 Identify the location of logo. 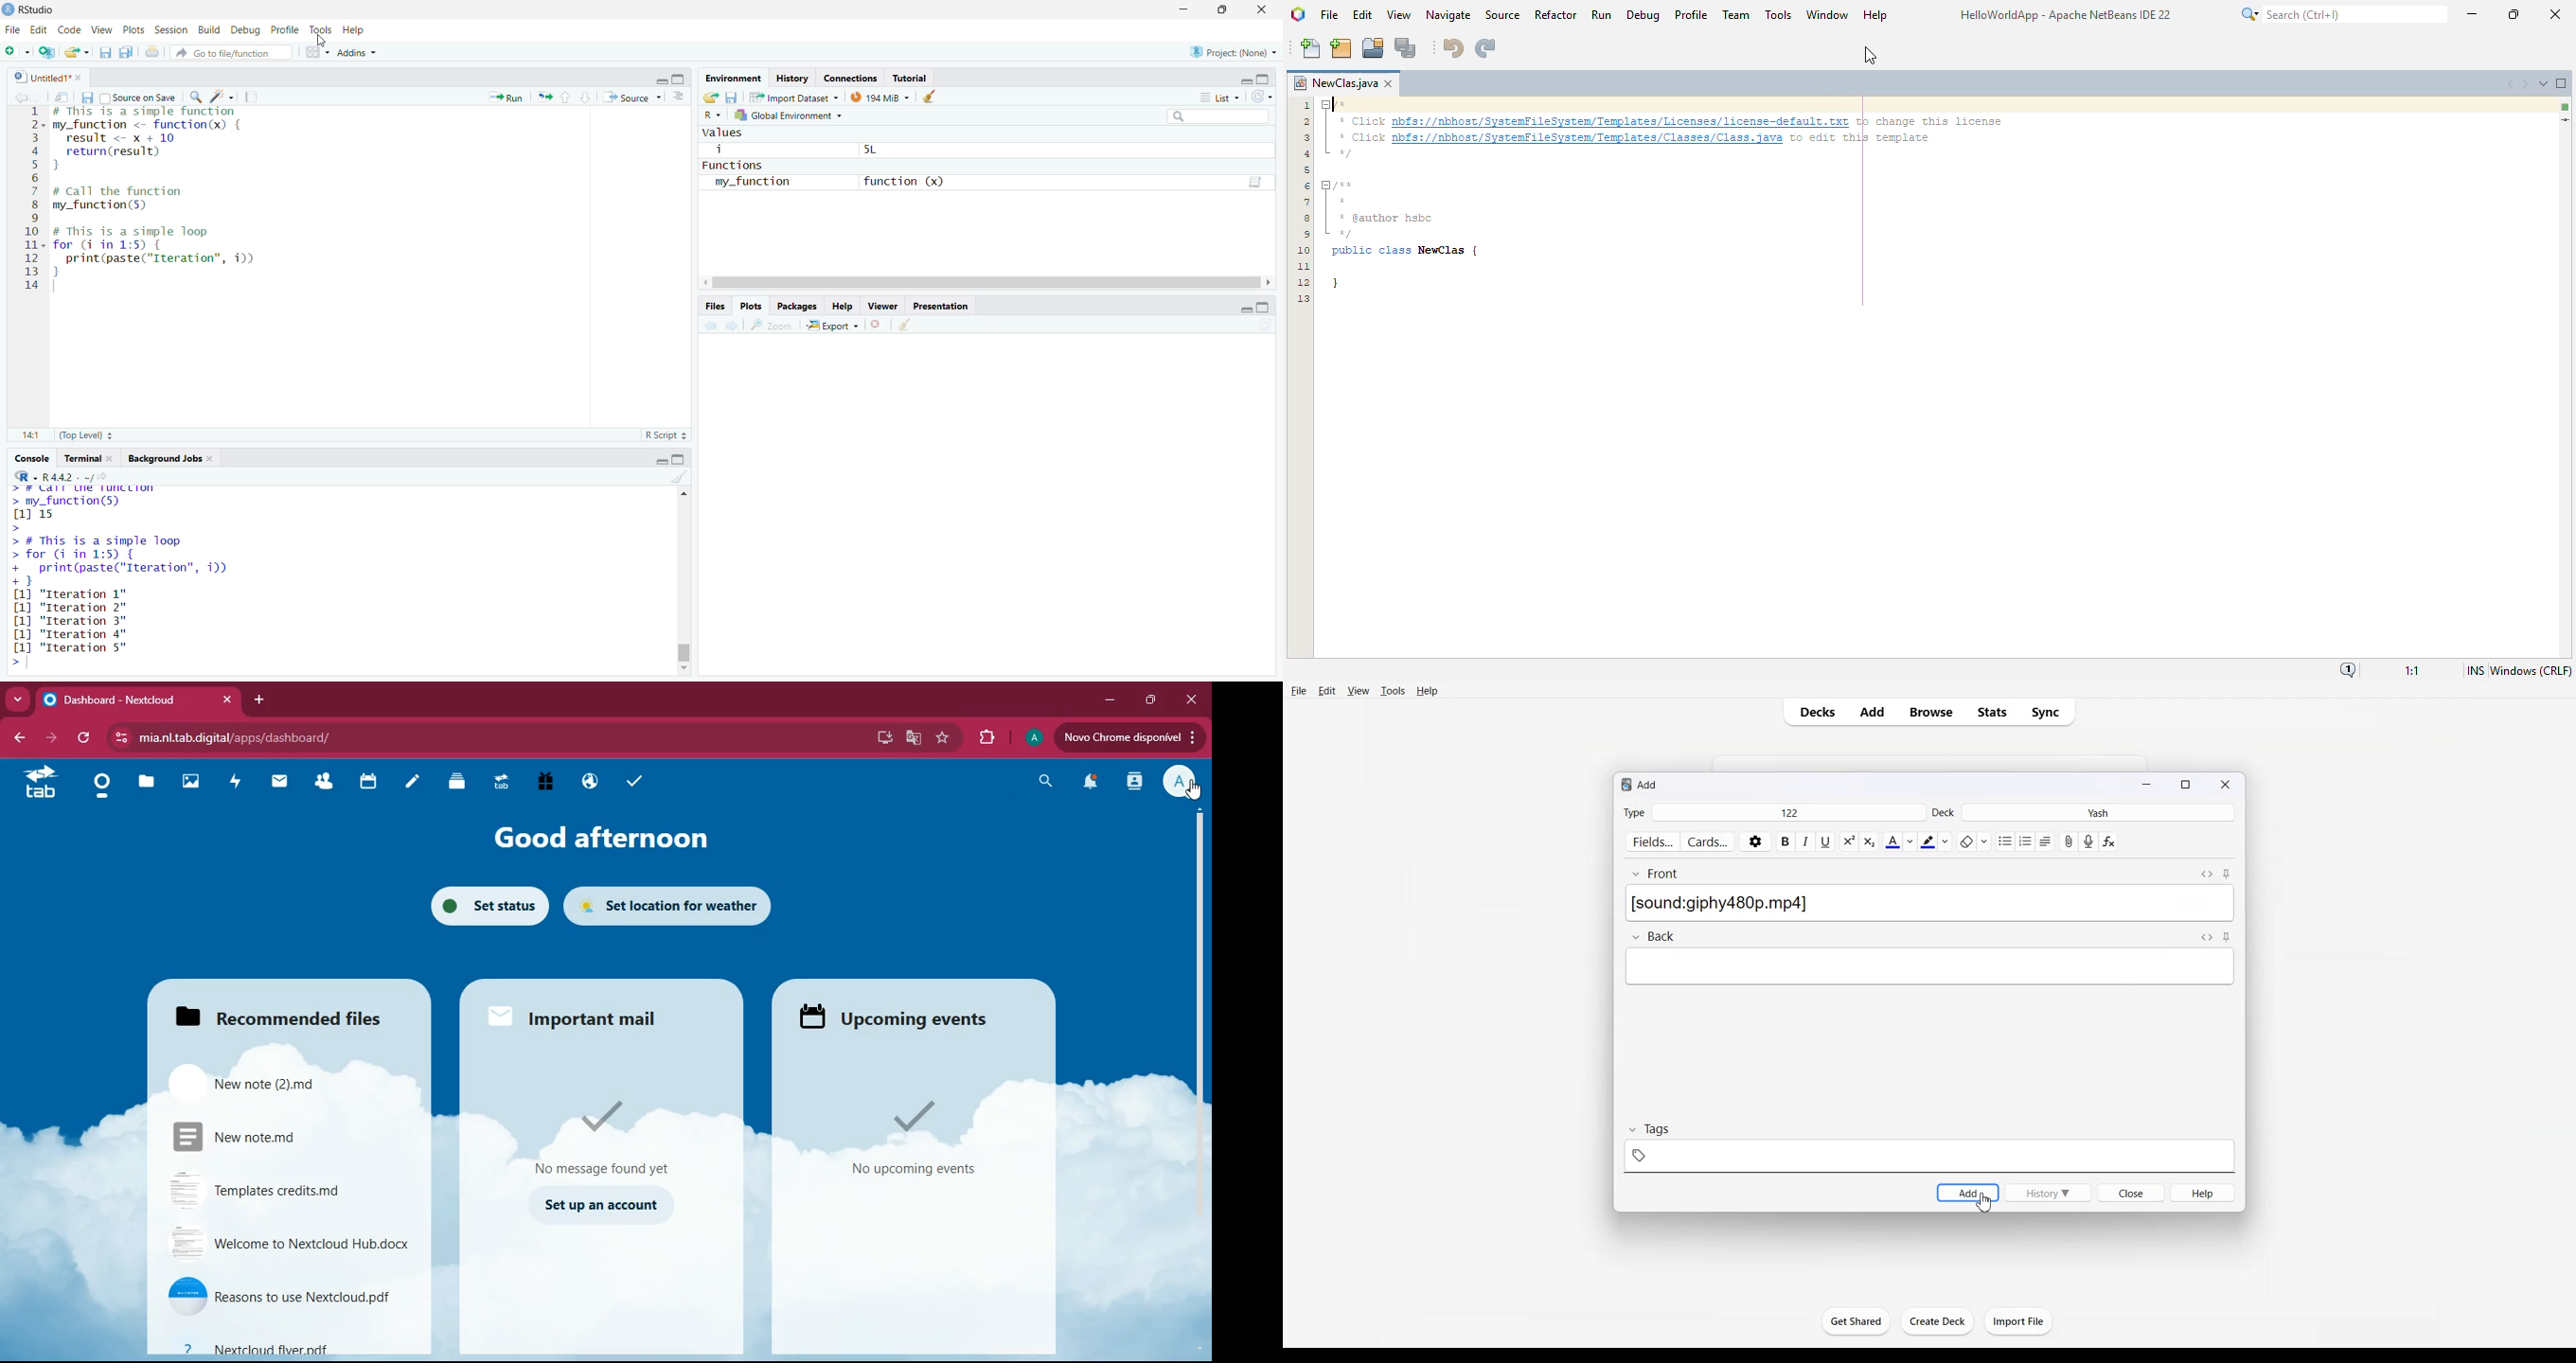
(8, 9).